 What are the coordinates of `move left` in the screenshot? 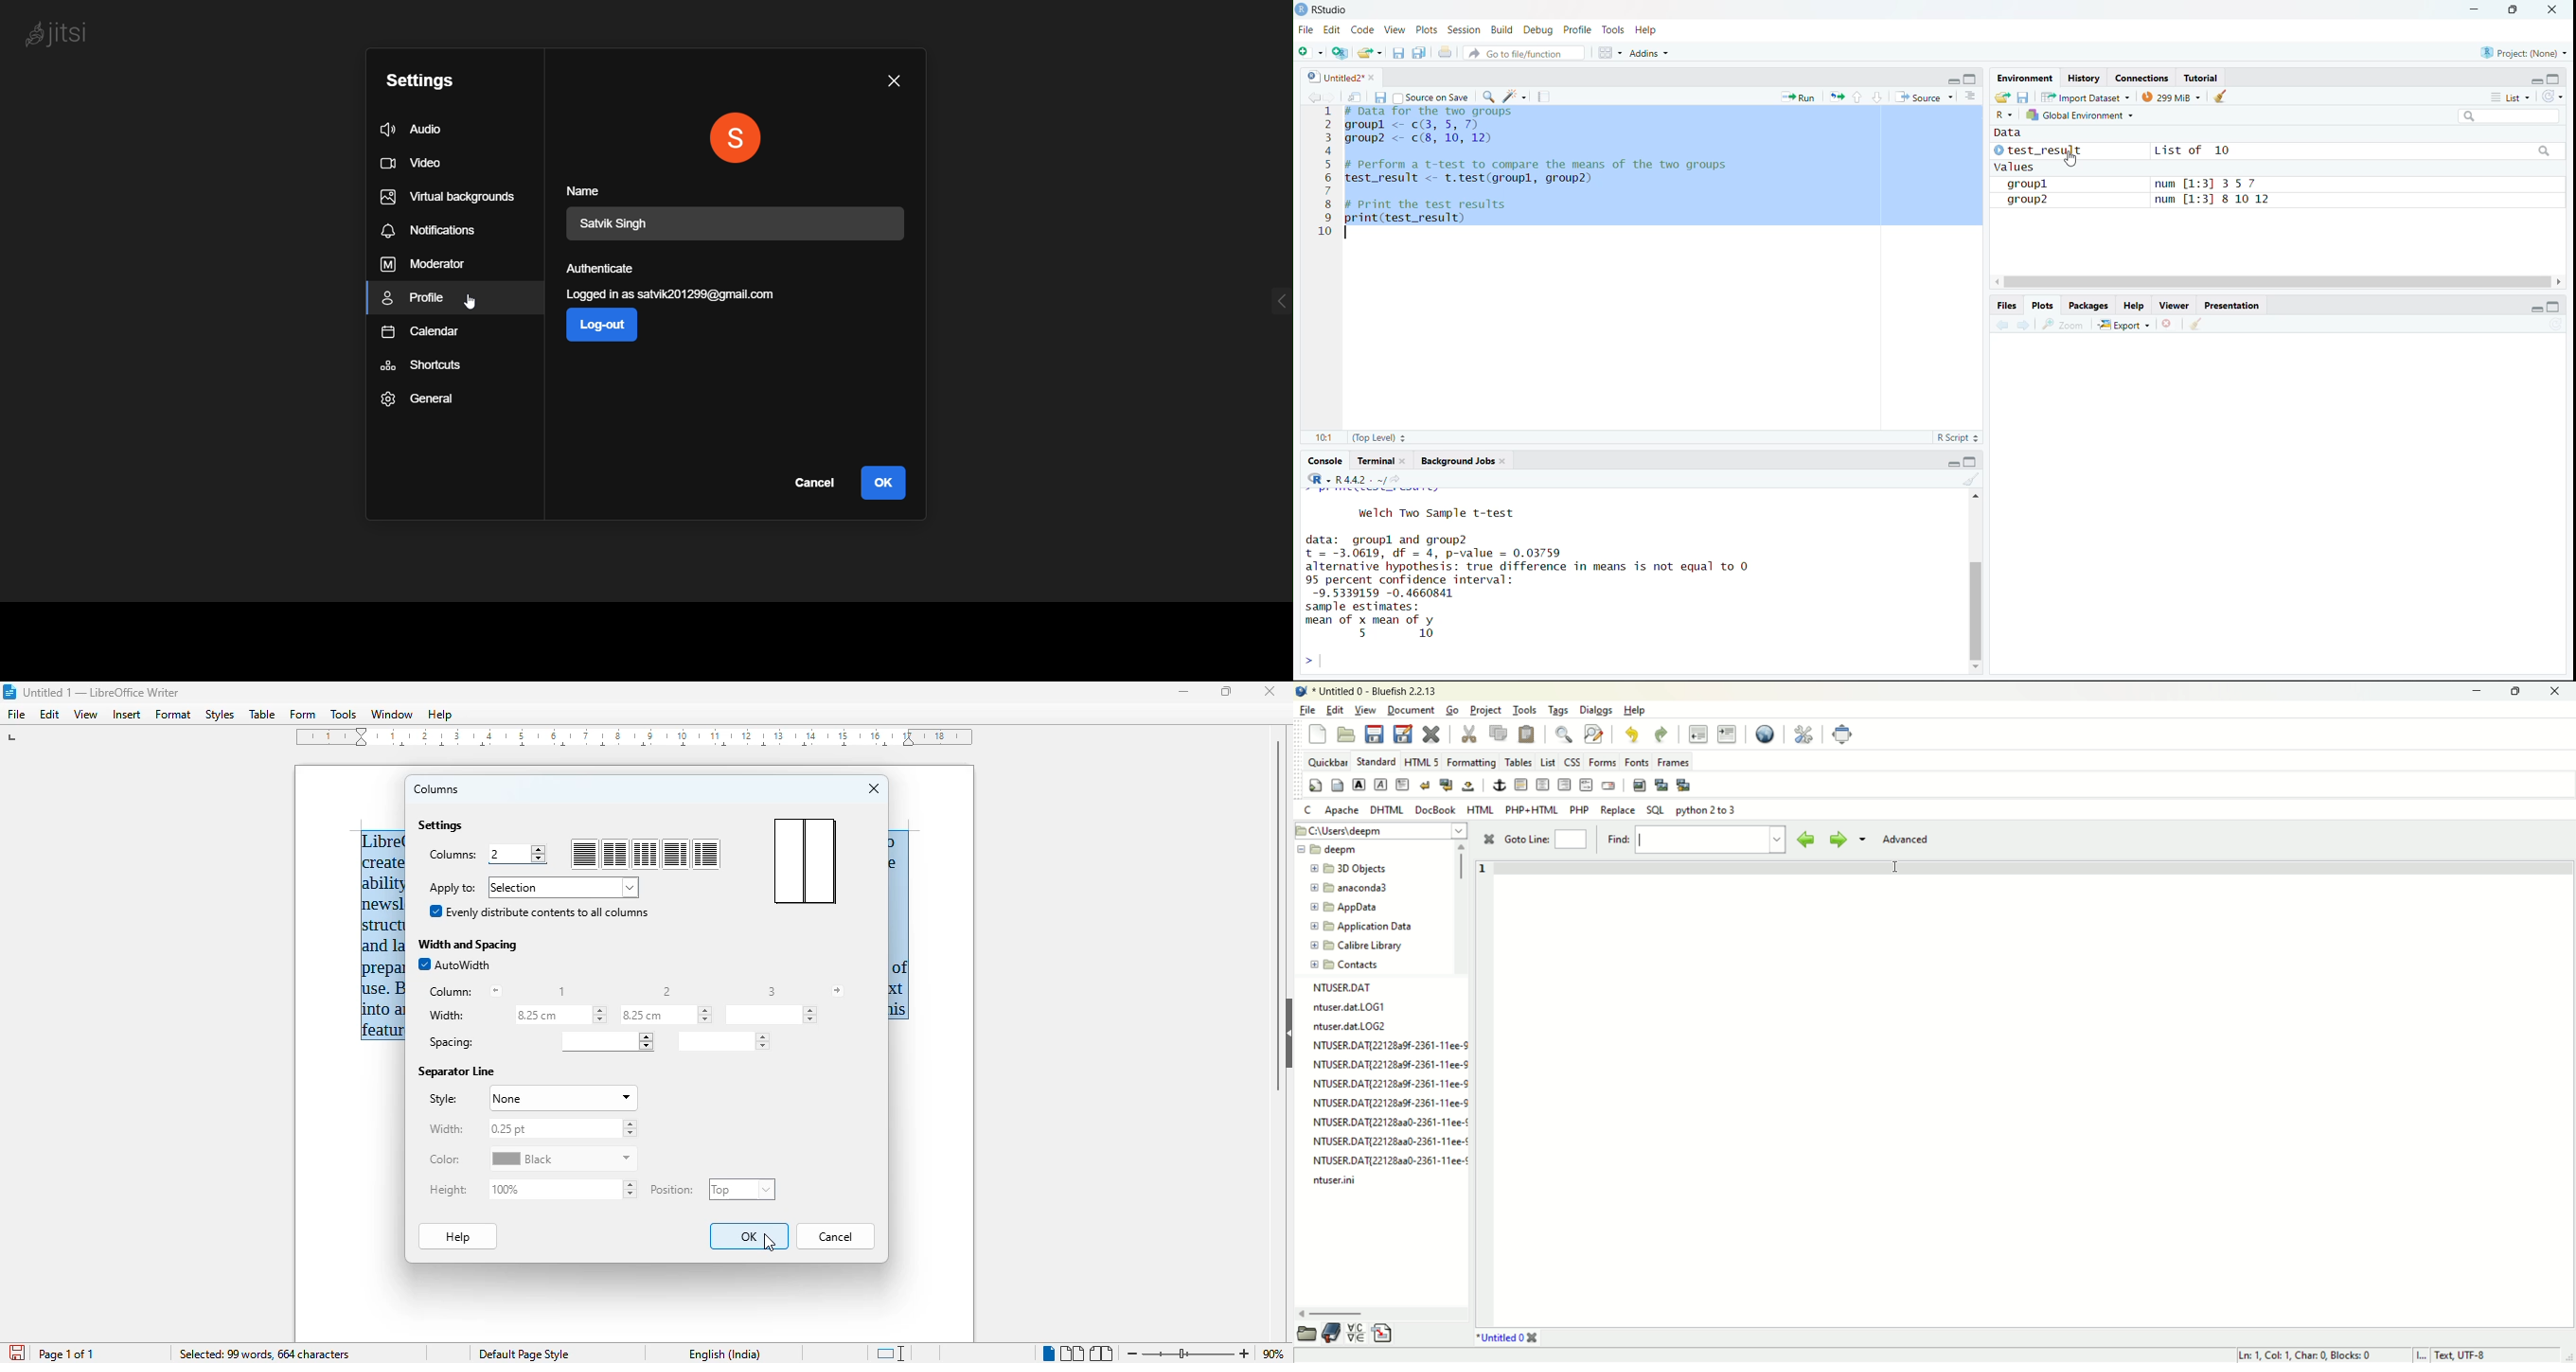 It's located at (1997, 281).